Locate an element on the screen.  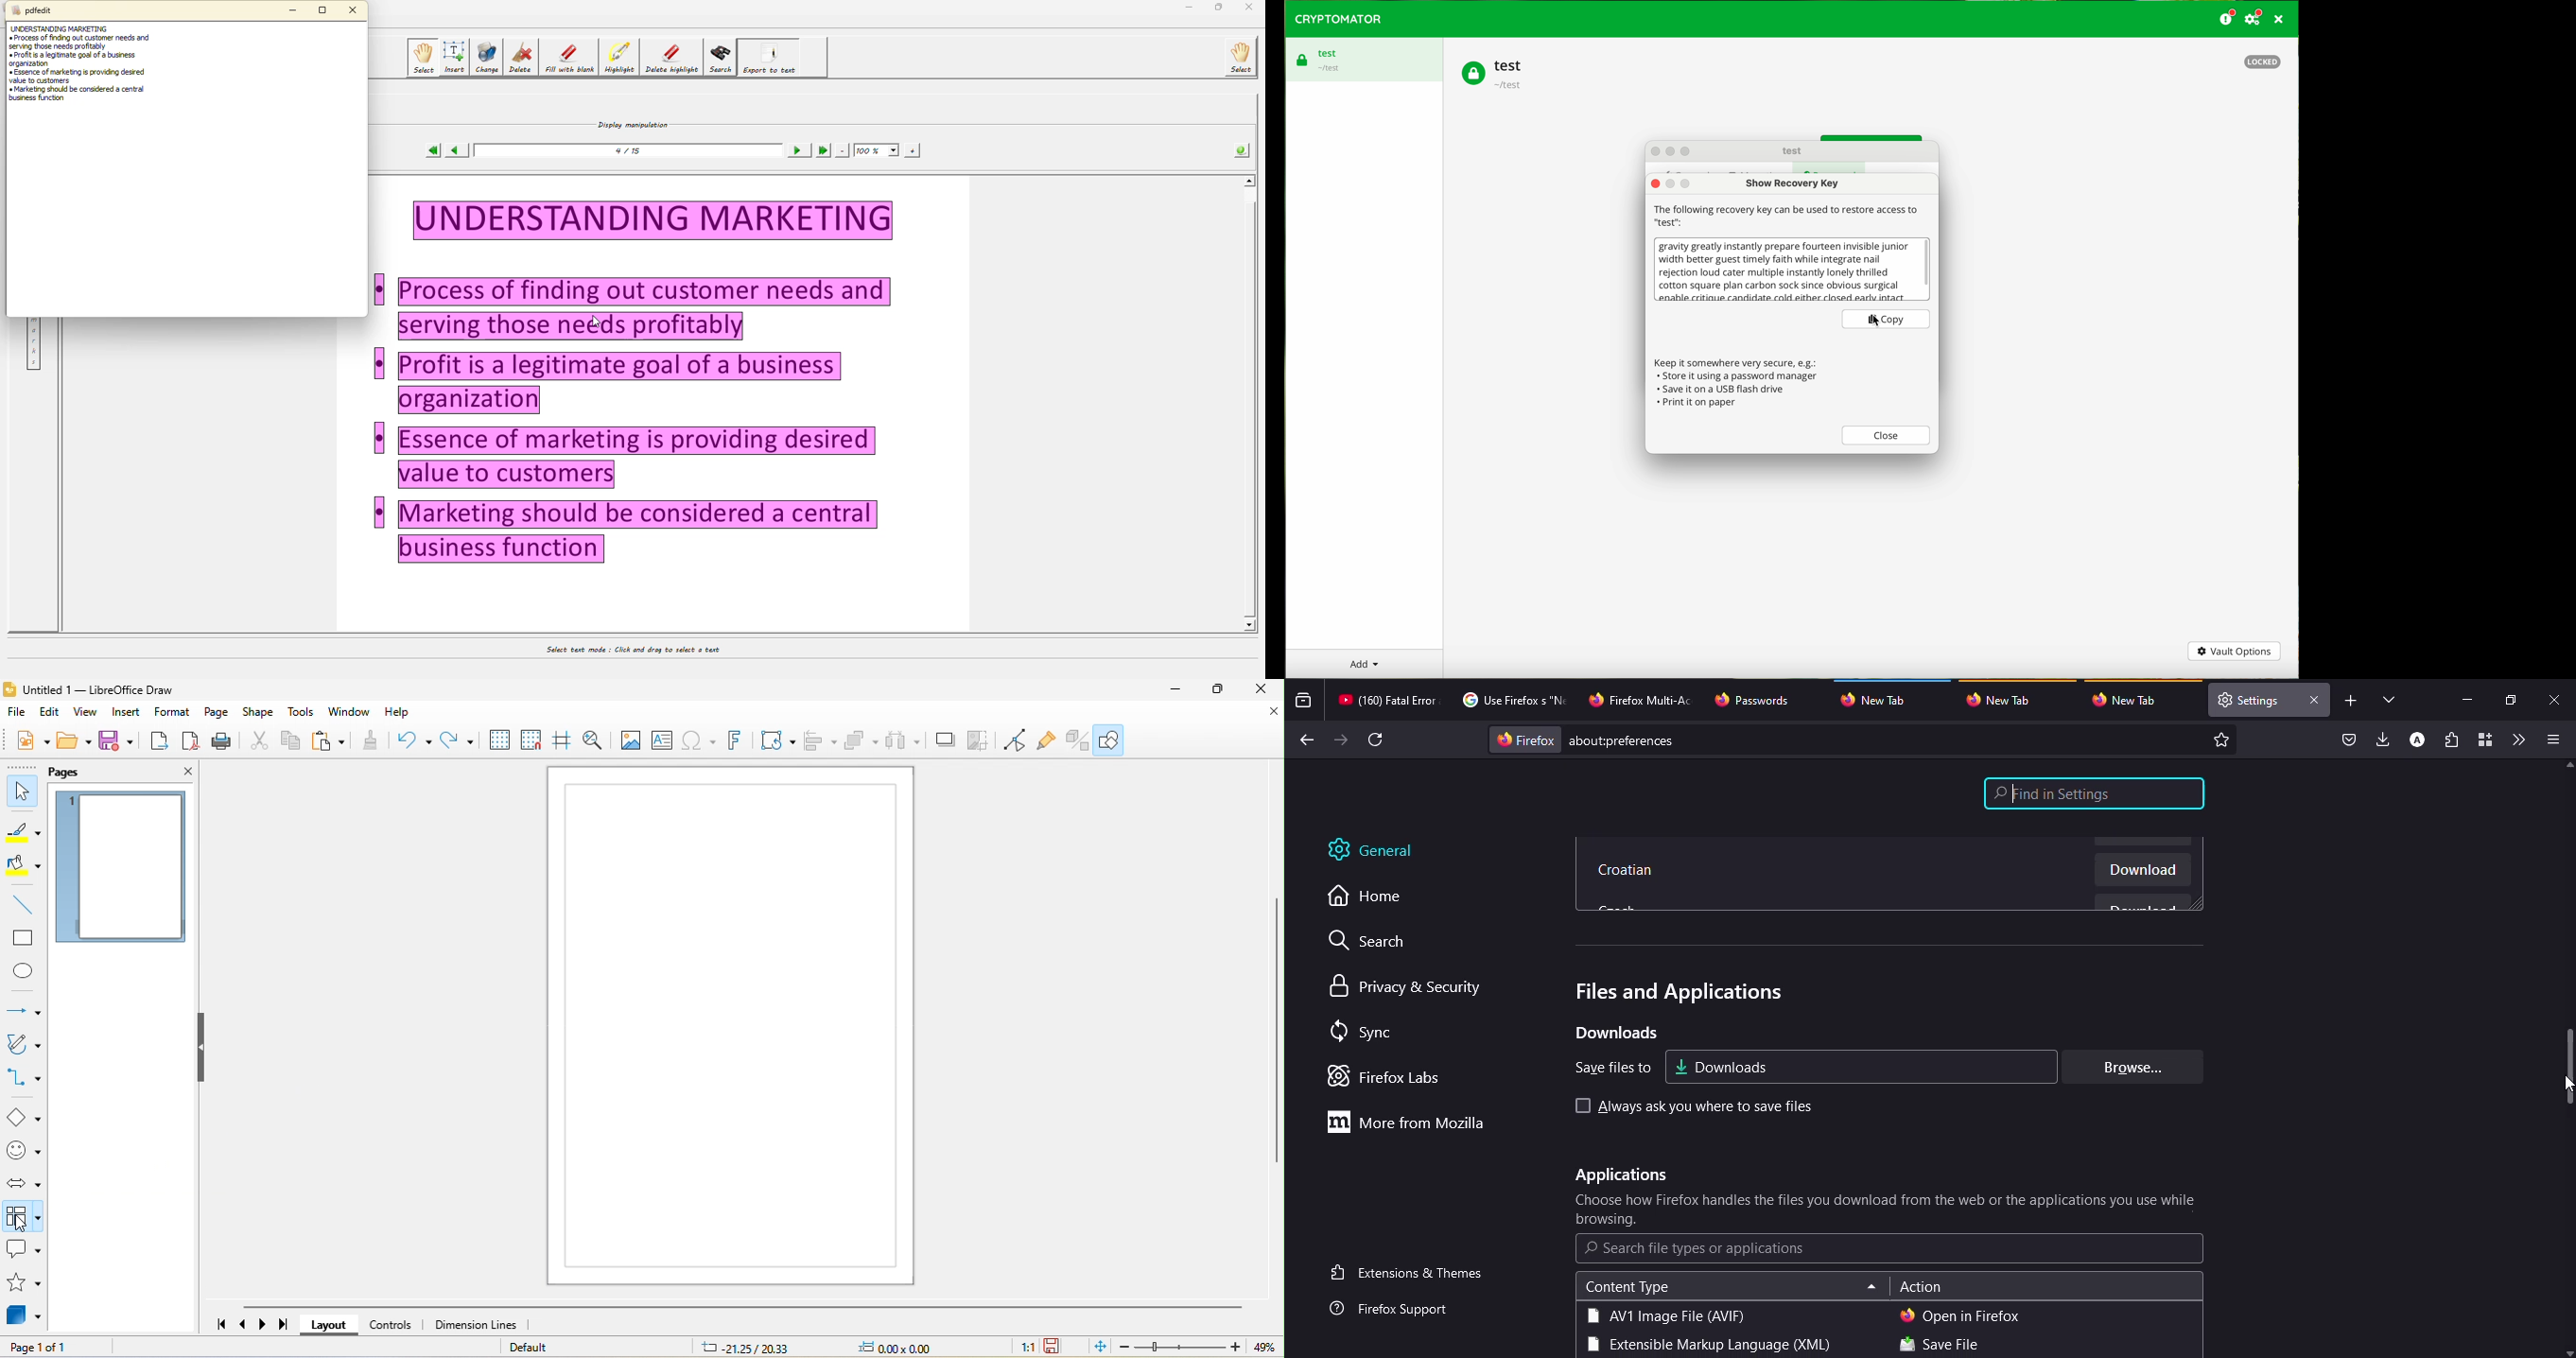
helplines while moving is located at coordinates (565, 741).